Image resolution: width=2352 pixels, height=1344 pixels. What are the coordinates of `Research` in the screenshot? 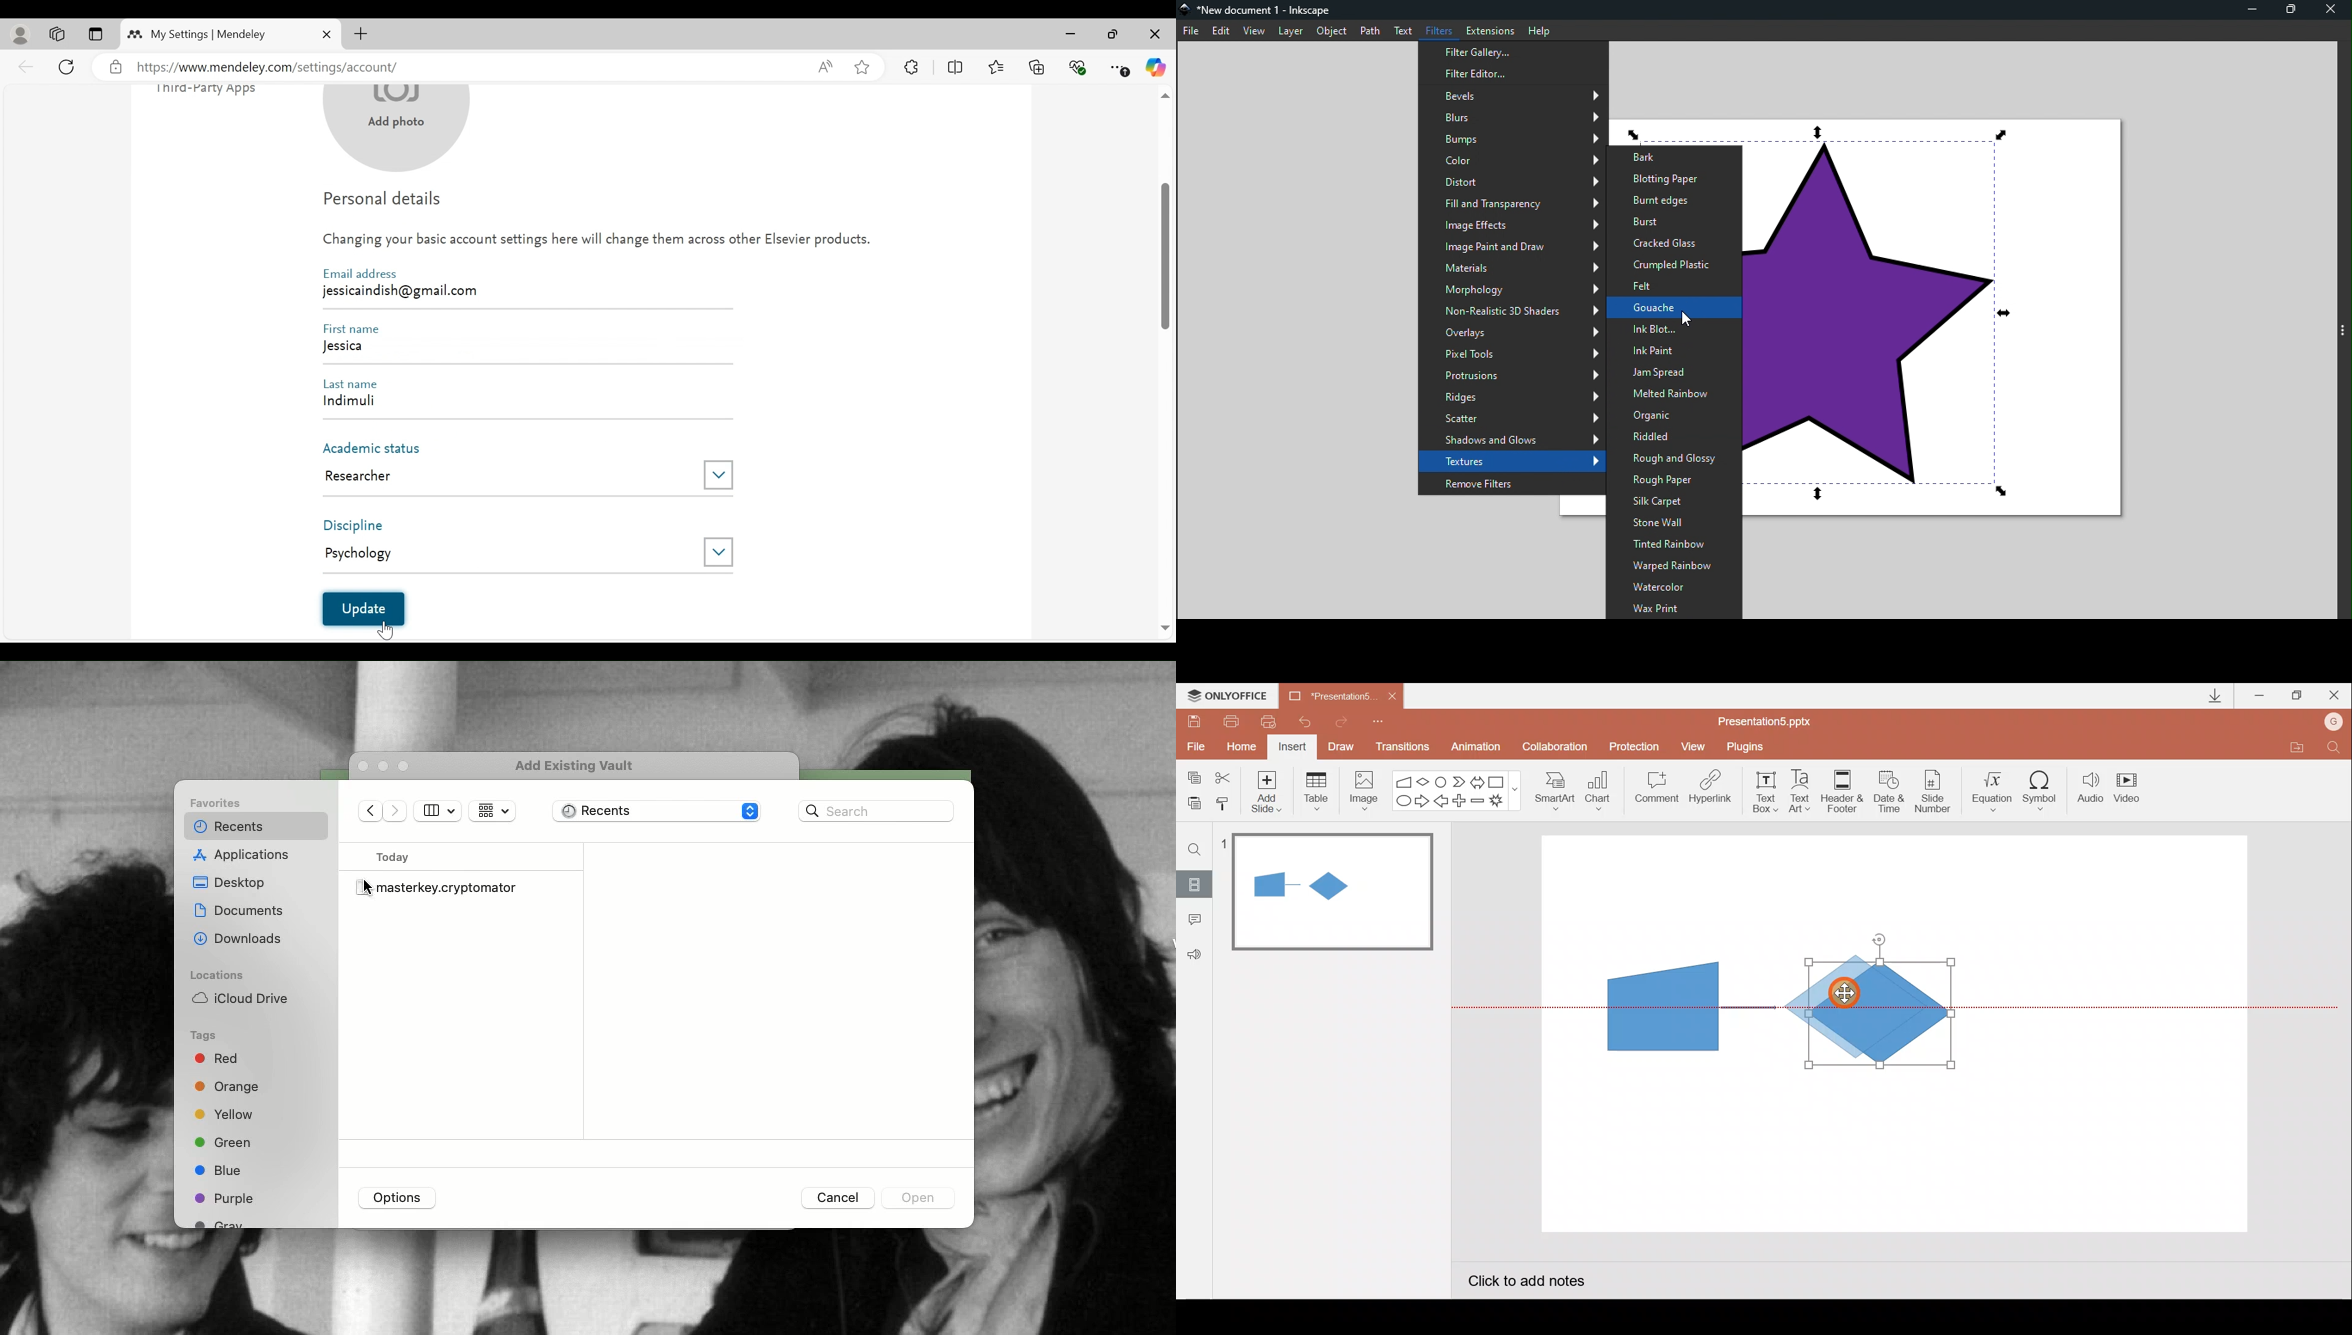 It's located at (505, 477).